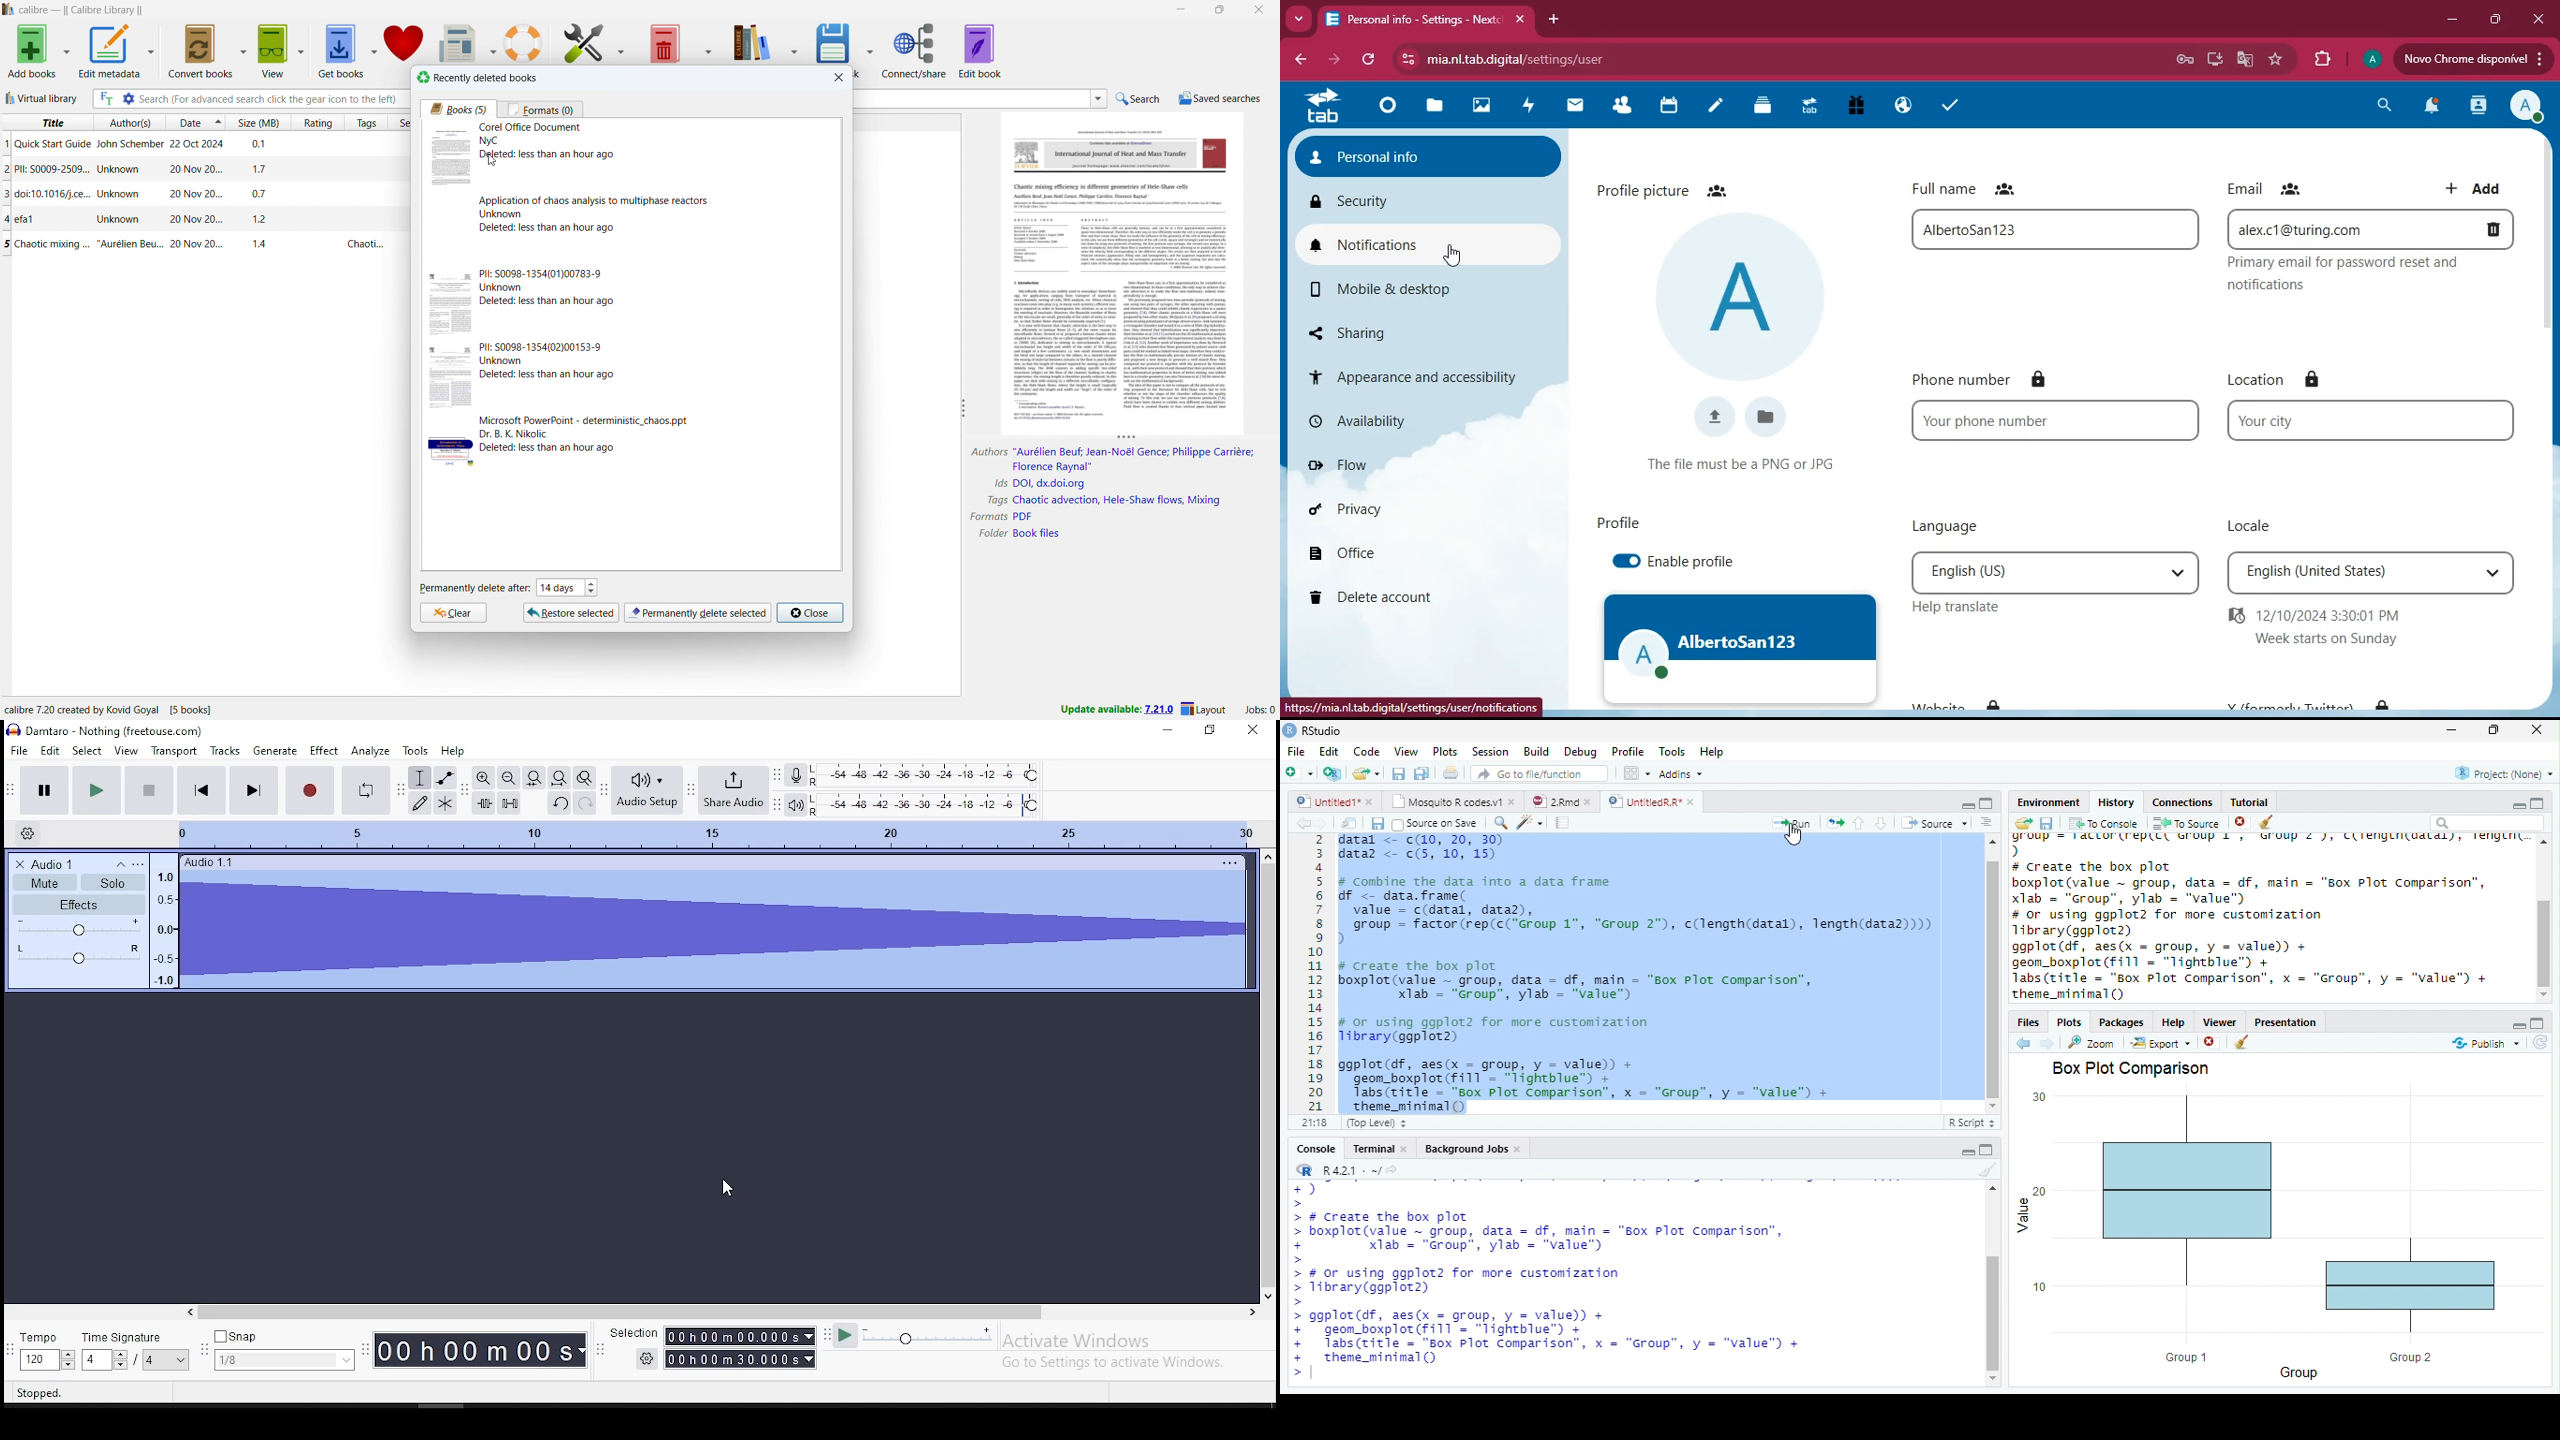  Describe the element at coordinates (1212, 730) in the screenshot. I see `restore` at that location.